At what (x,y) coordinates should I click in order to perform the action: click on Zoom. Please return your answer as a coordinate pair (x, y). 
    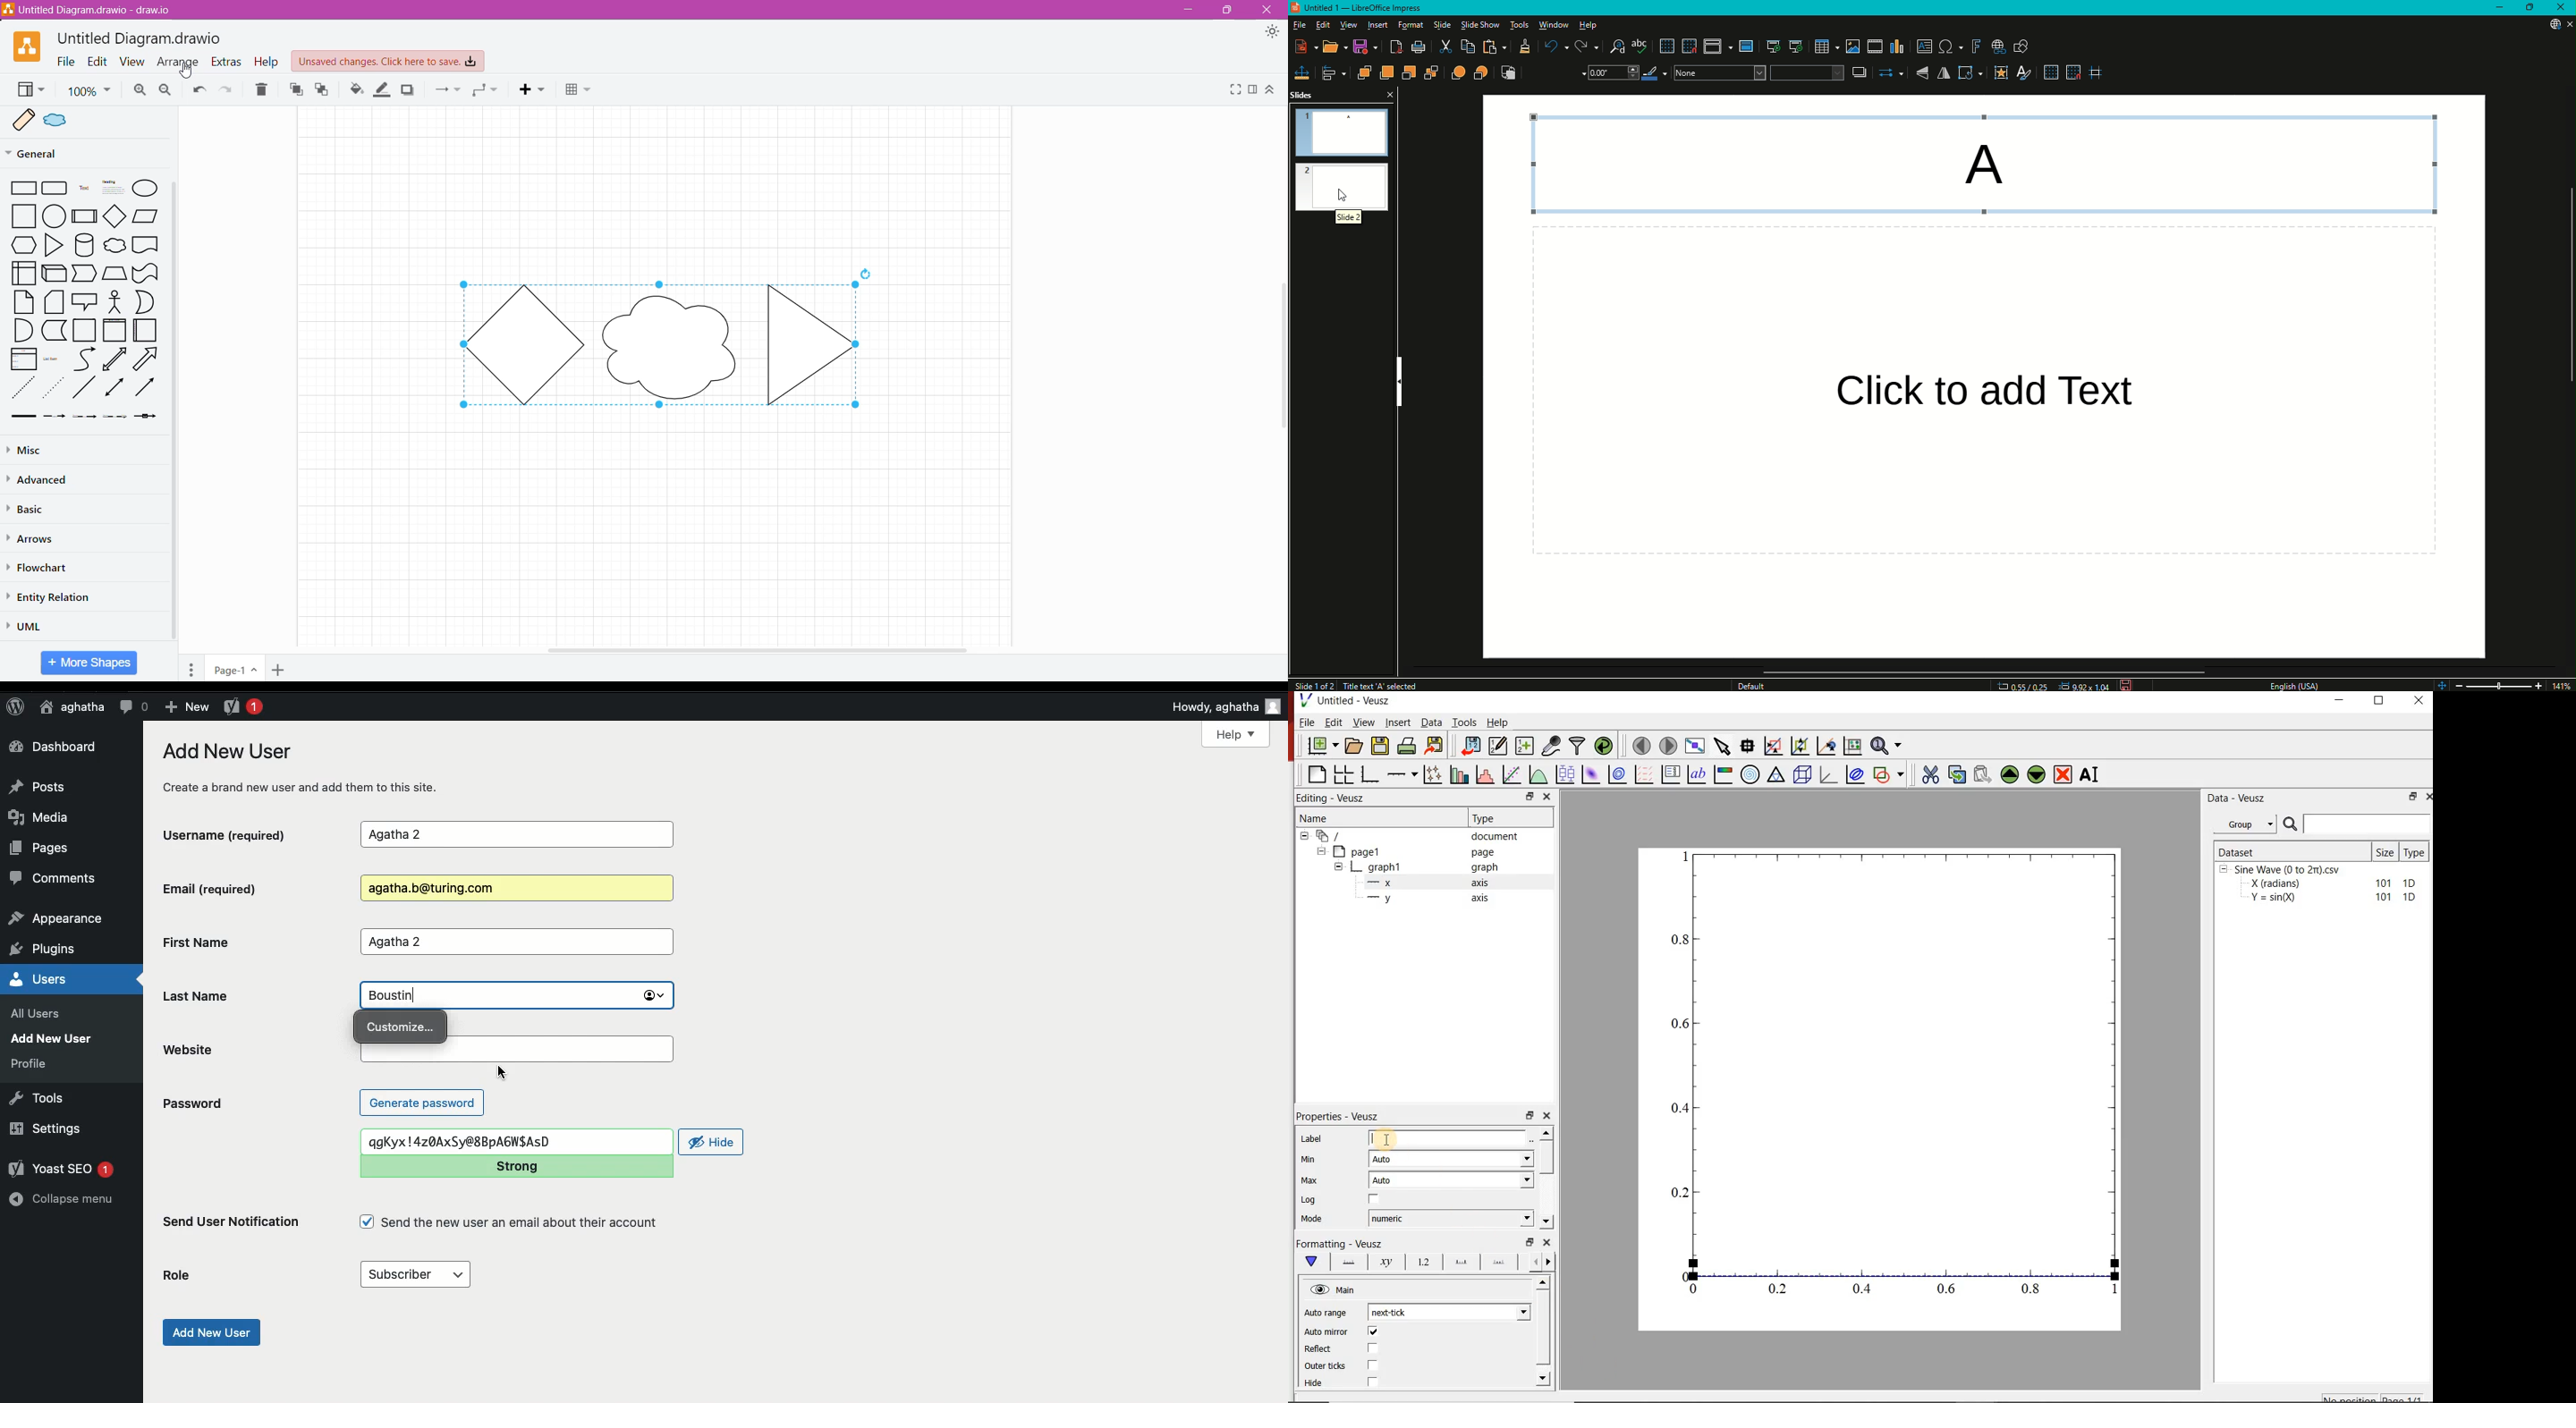
    Looking at the image, I should click on (90, 91).